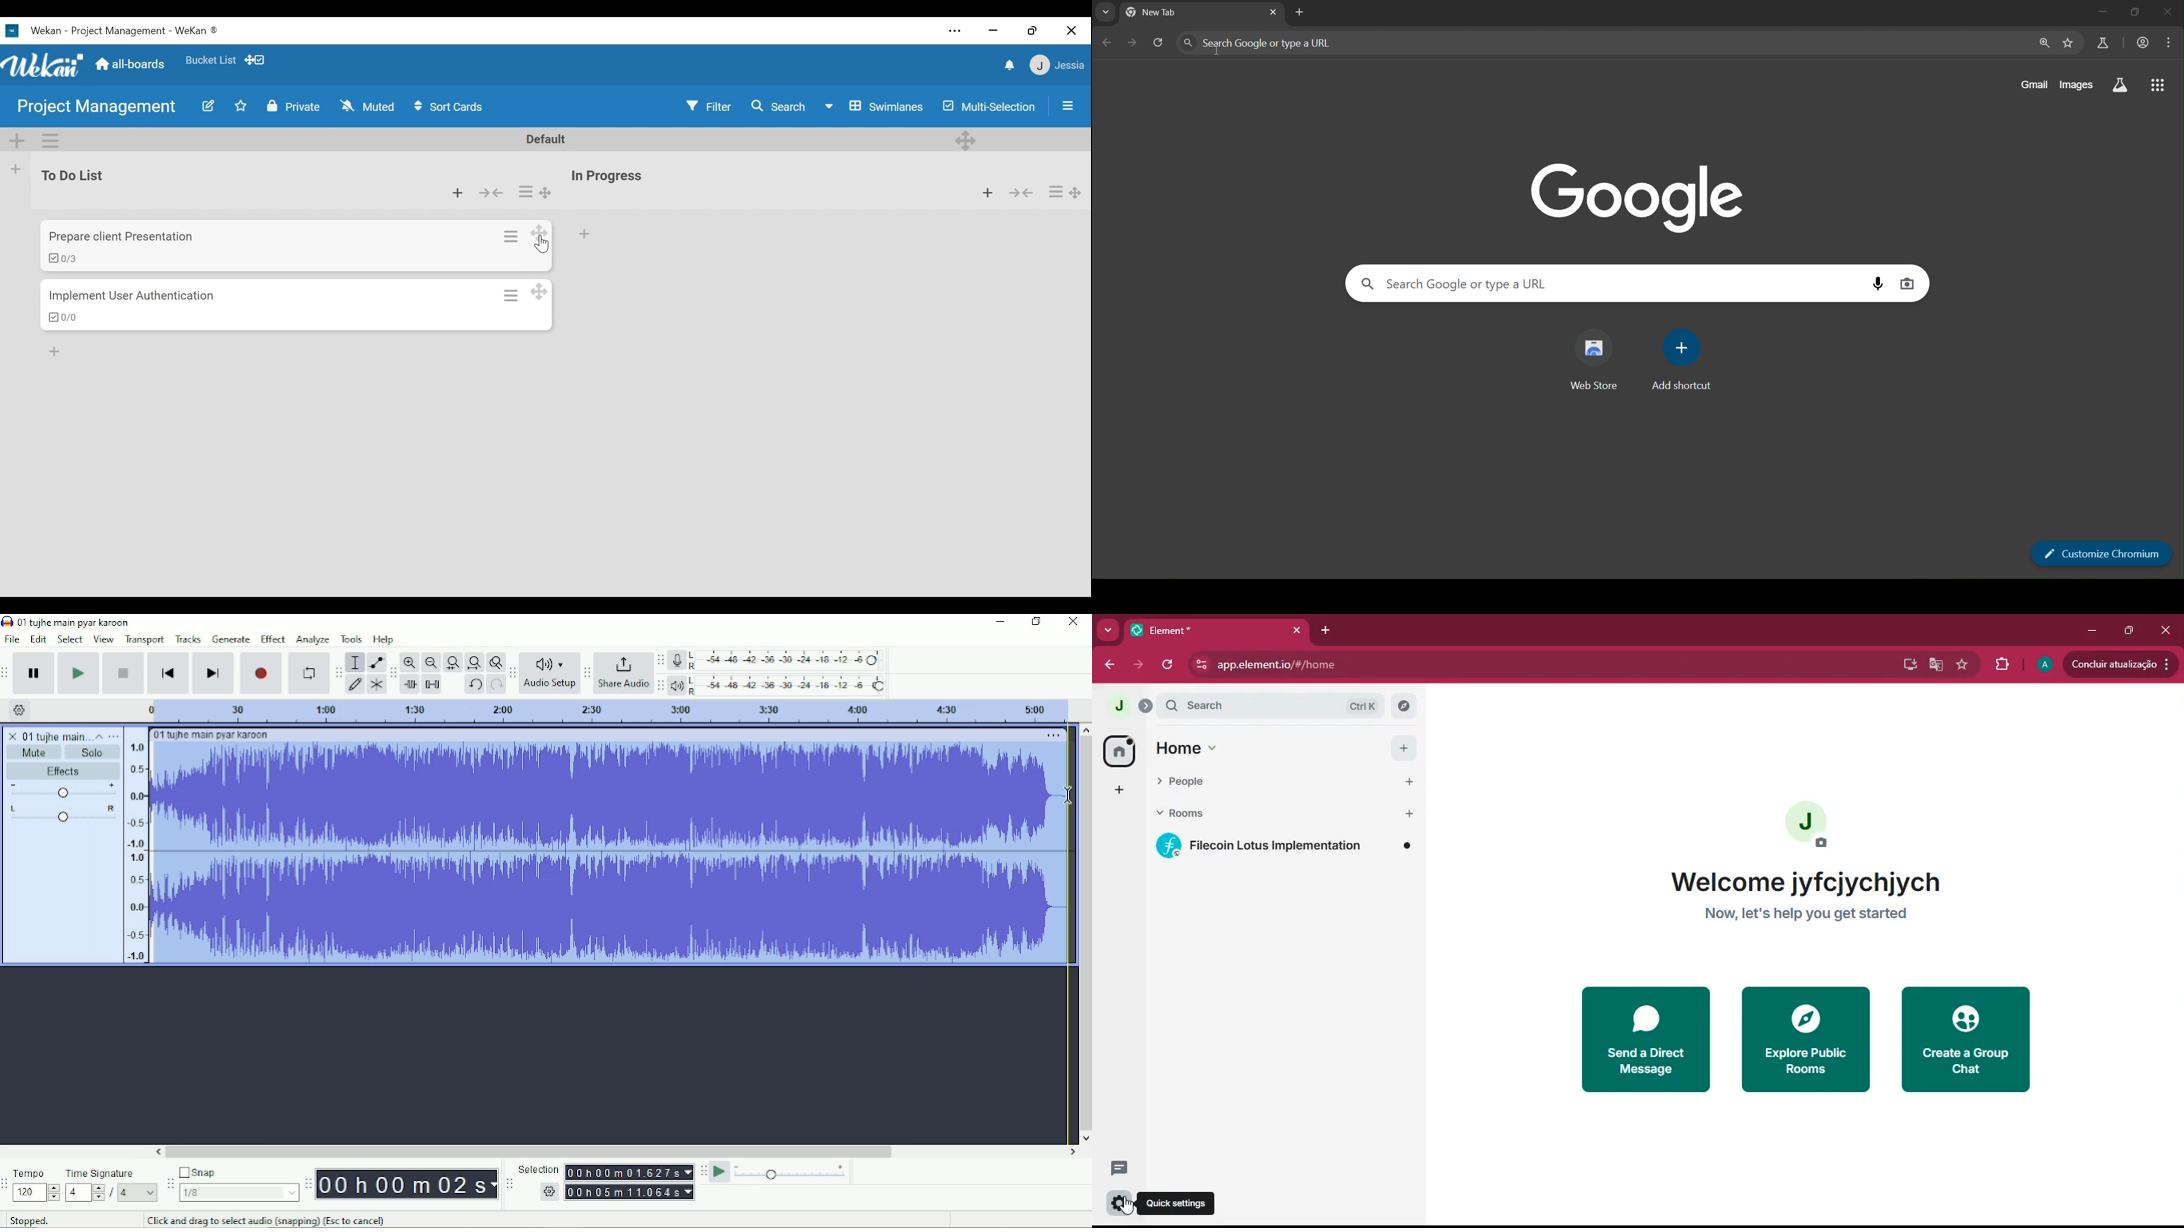 This screenshot has width=2184, height=1232. What do you see at coordinates (1314, 42) in the screenshot?
I see `search google or type a URL` at bounding box center [1314, 42].